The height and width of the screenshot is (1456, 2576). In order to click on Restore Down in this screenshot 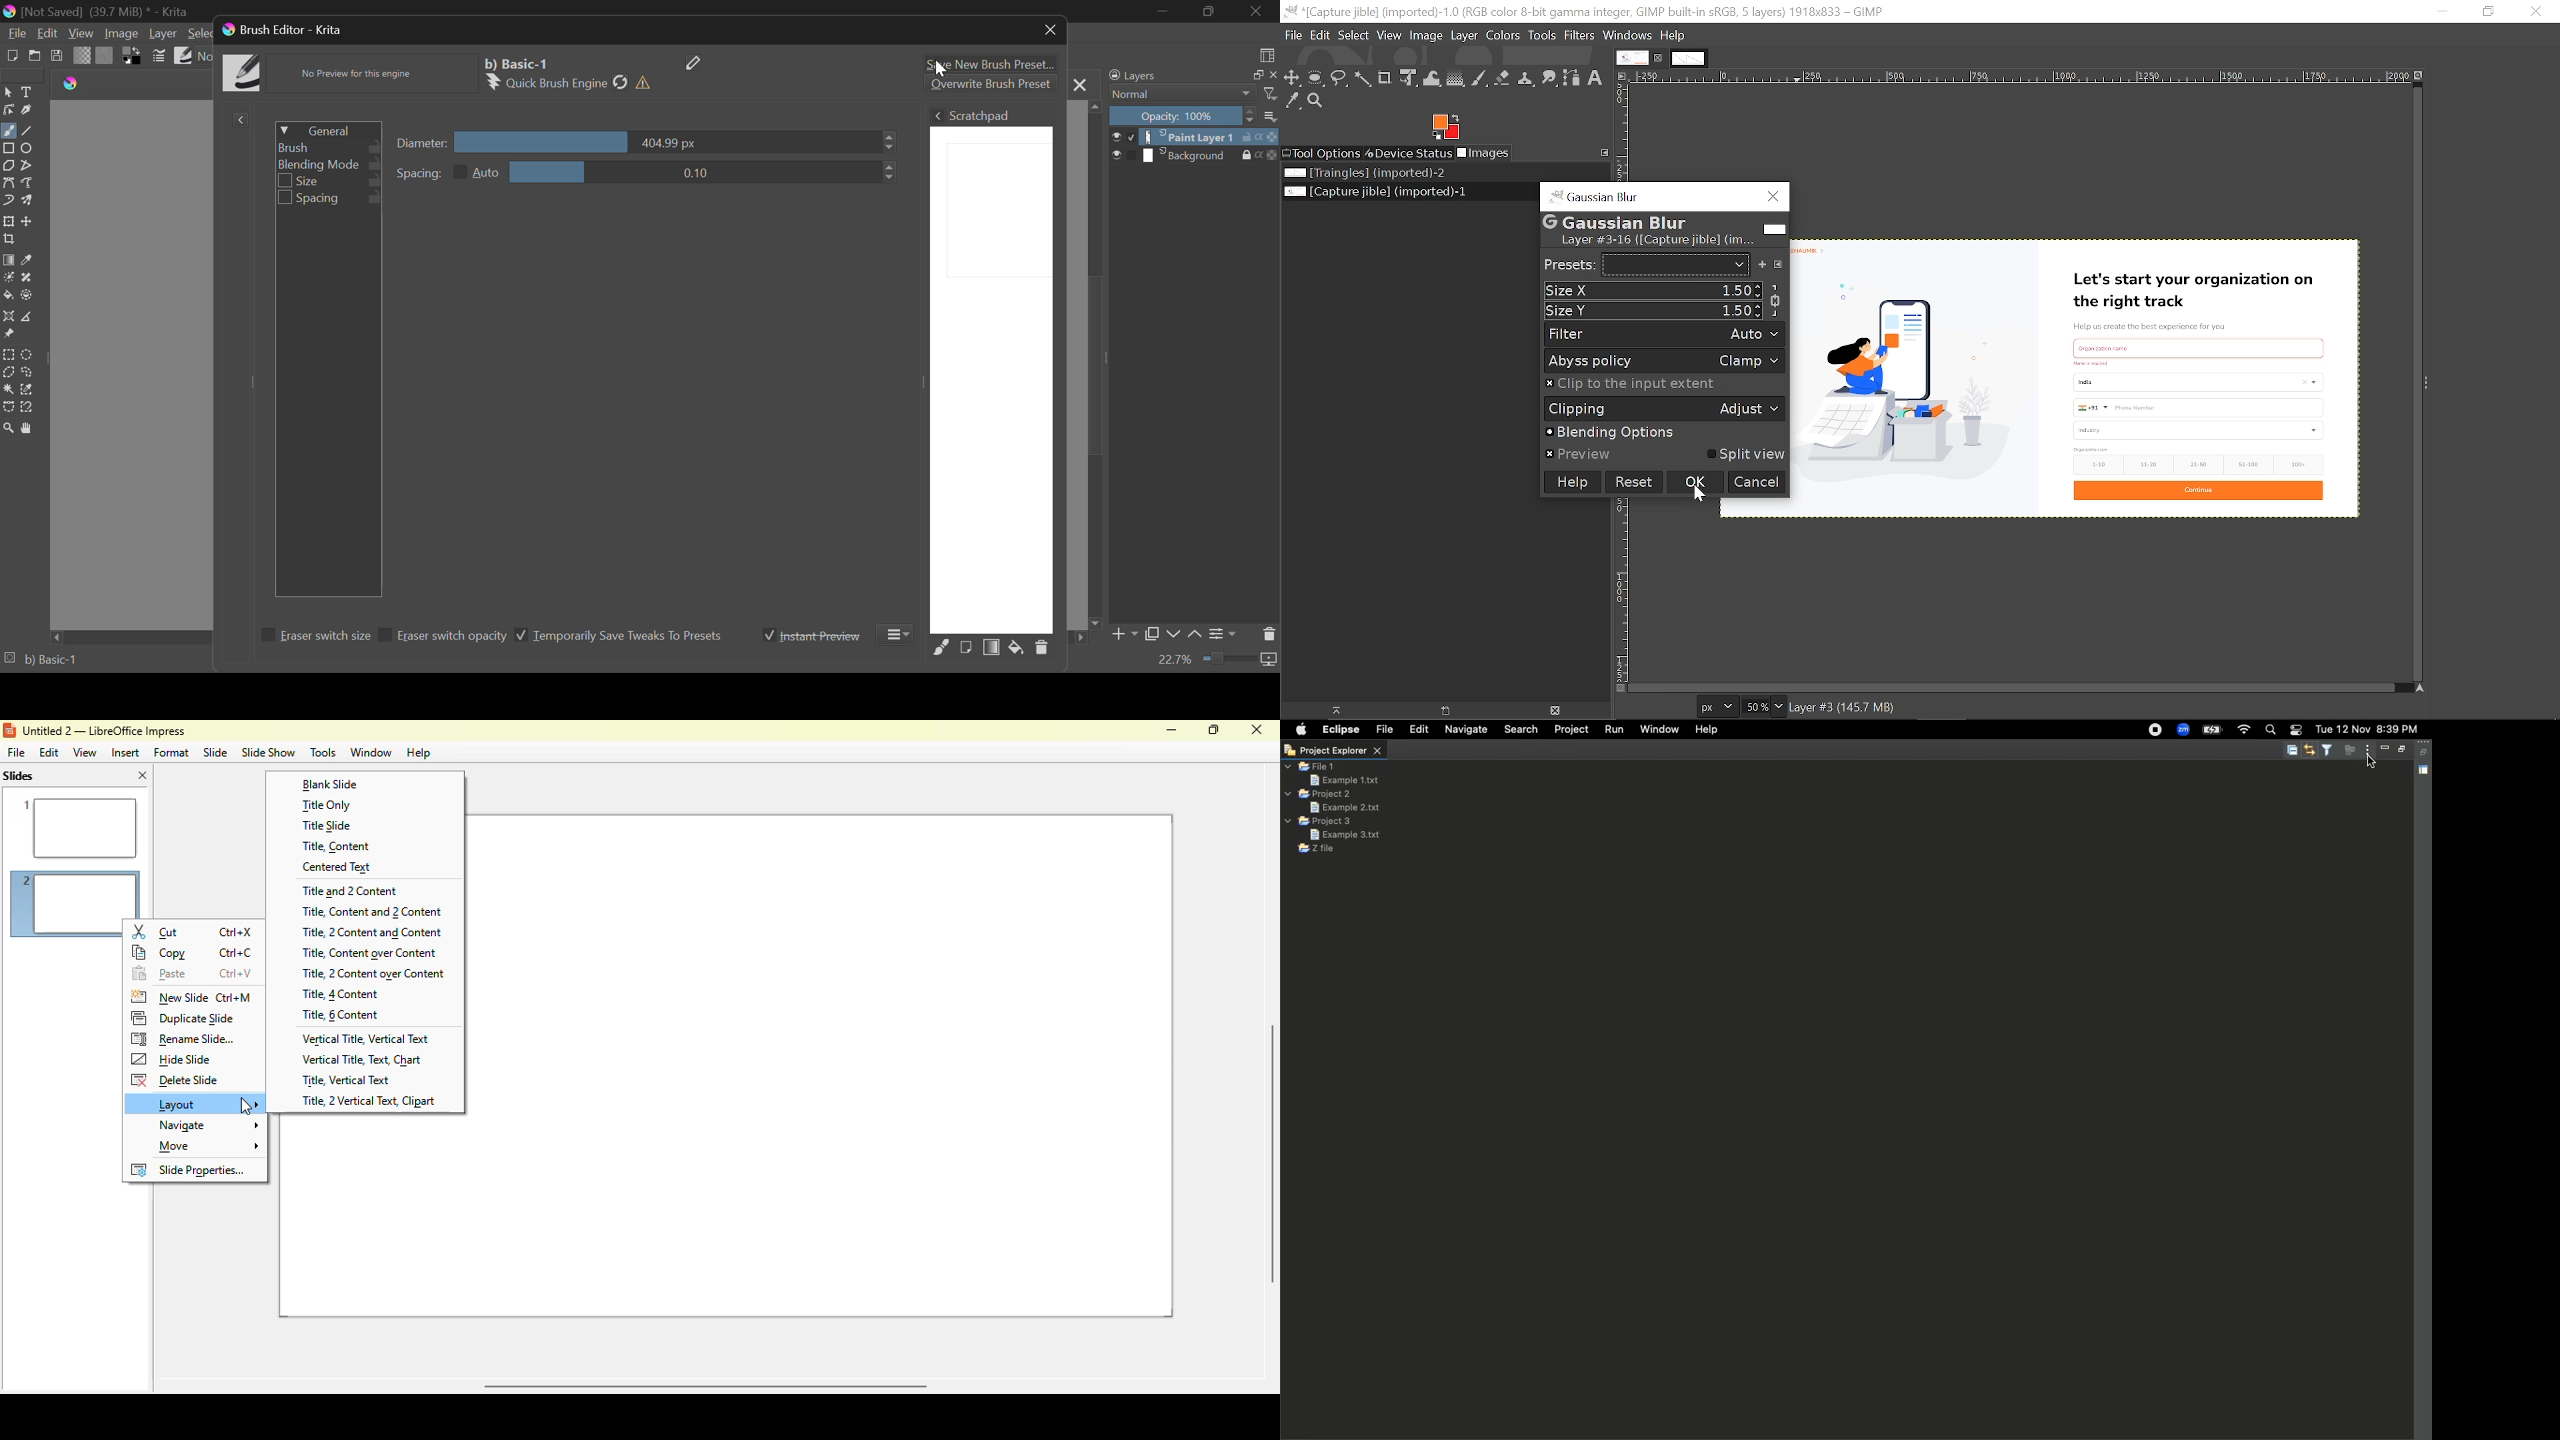, I will do `click(1163, 13)`.